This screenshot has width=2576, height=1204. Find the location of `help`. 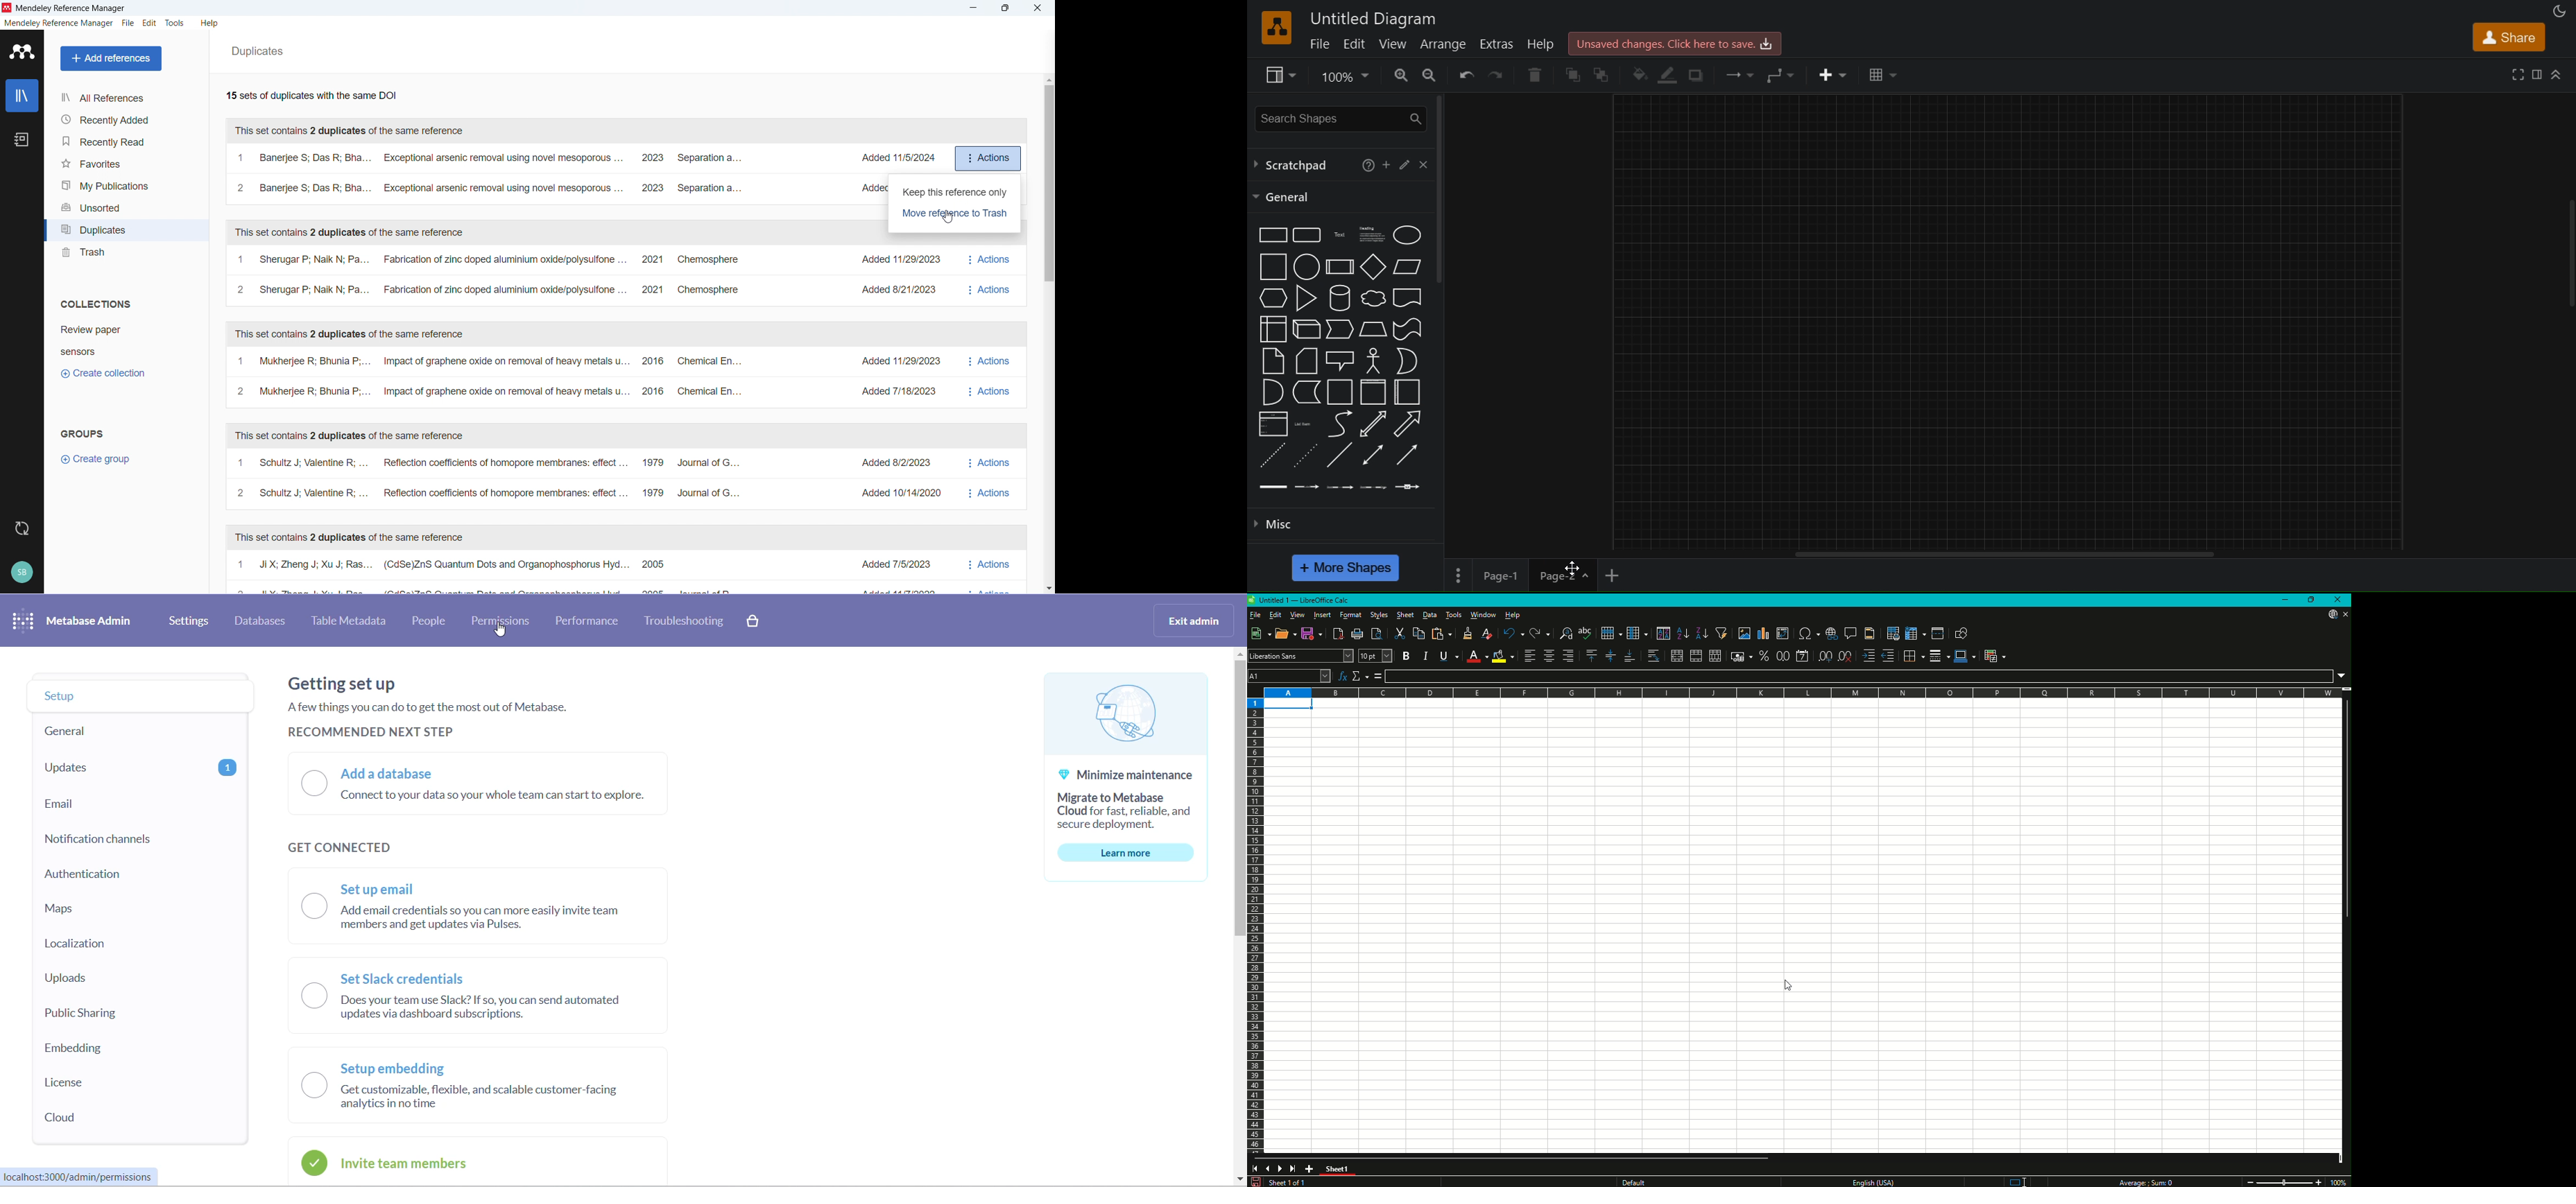

help is located at coordinates (1365, 165).